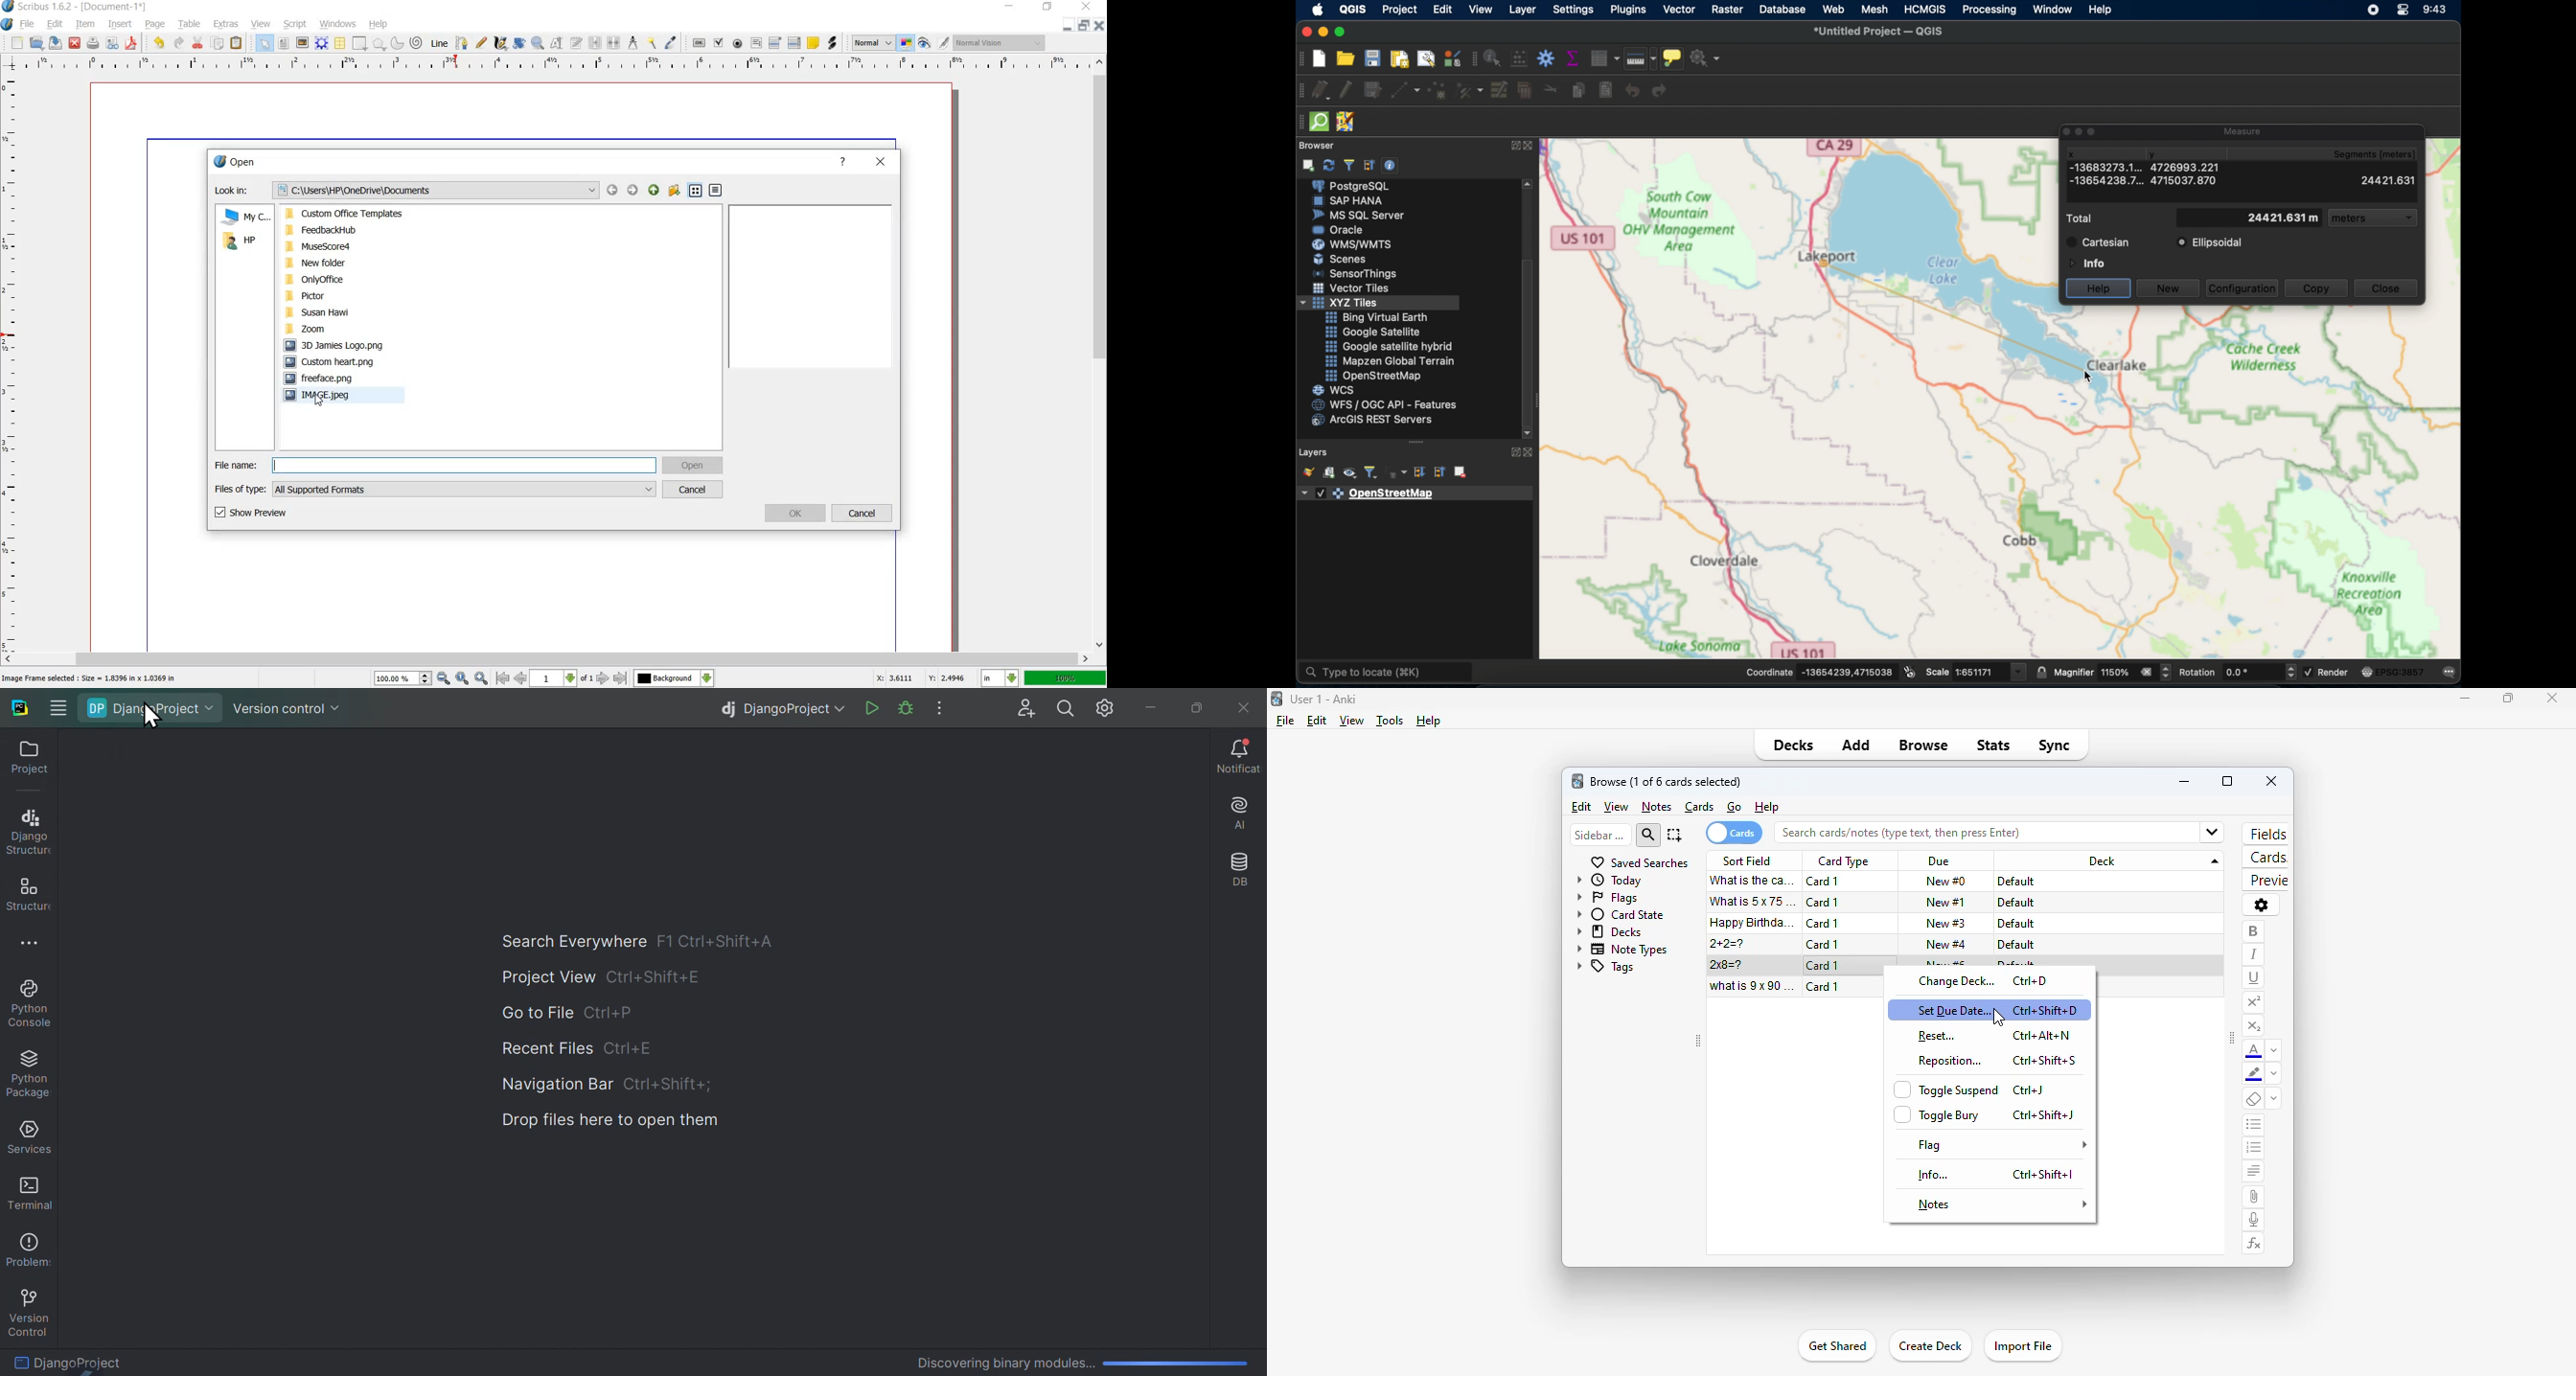 Image resolution: width=2576 pixels, height=1400 pixels. Describe the element at coordinates (36, 43) in the screenshot. I see `open` at that location.